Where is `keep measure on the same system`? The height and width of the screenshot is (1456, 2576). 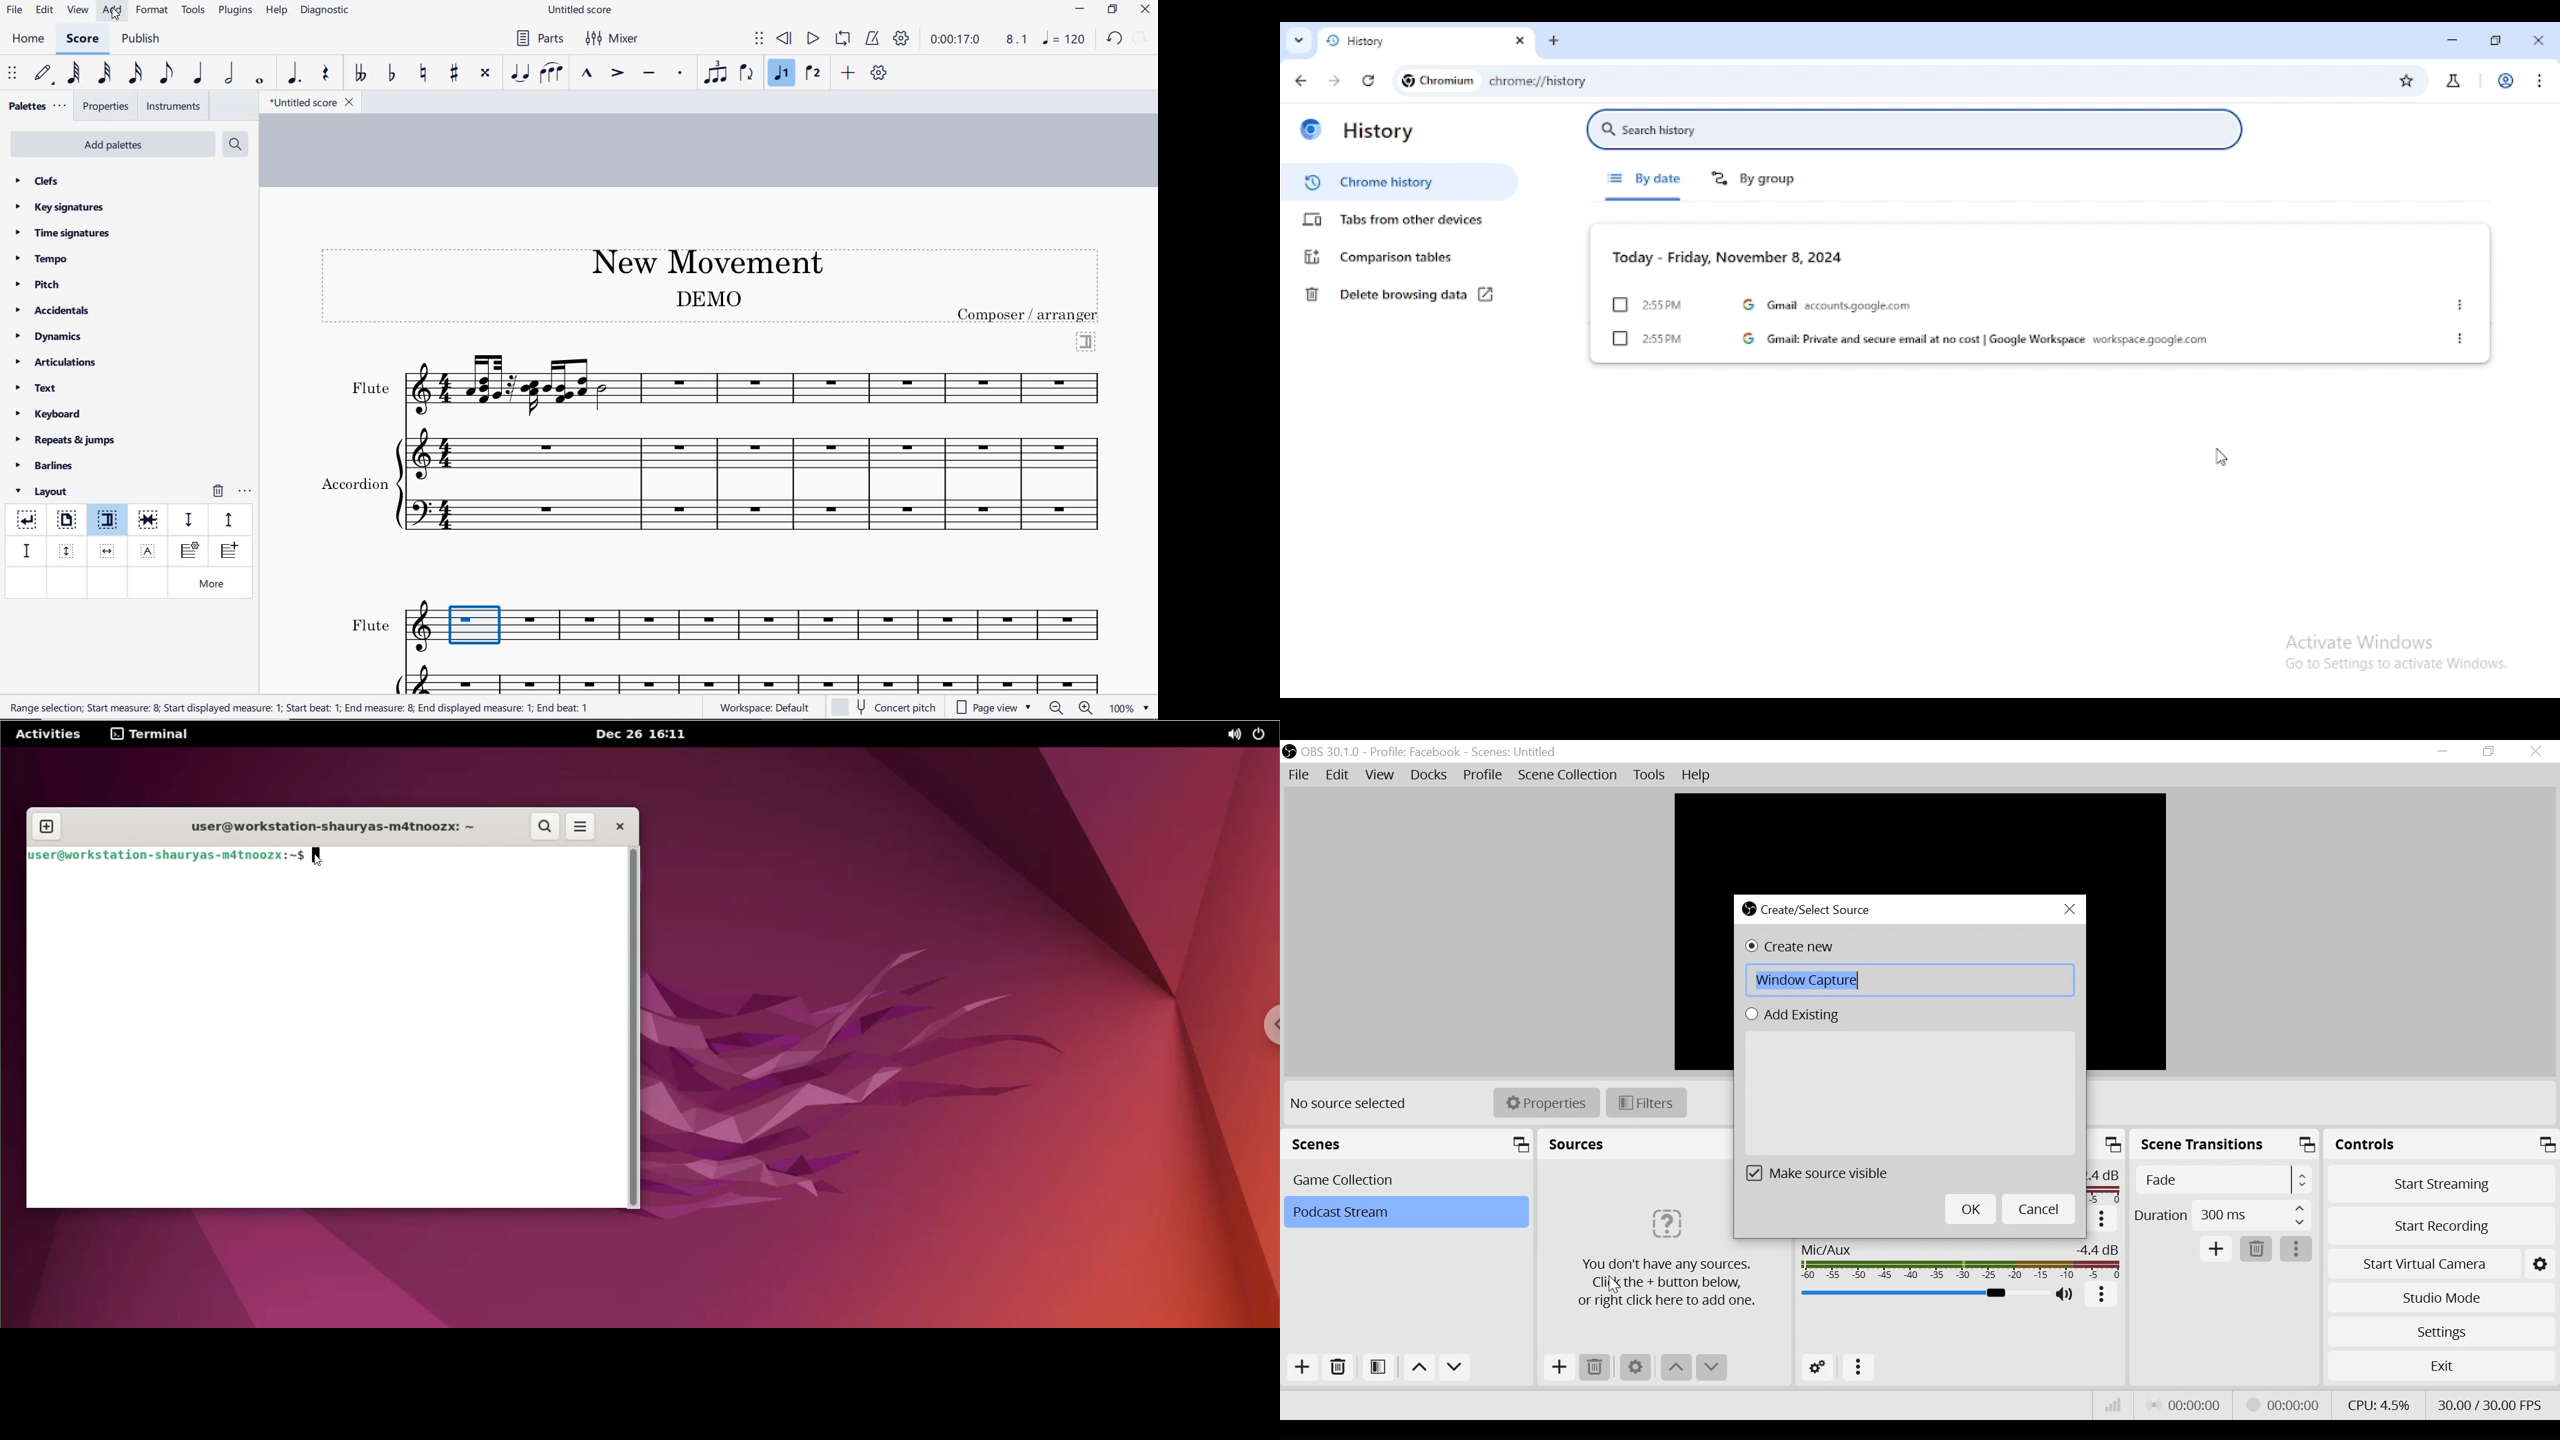
keep measure on the same system is located at coordinates (150, 520).